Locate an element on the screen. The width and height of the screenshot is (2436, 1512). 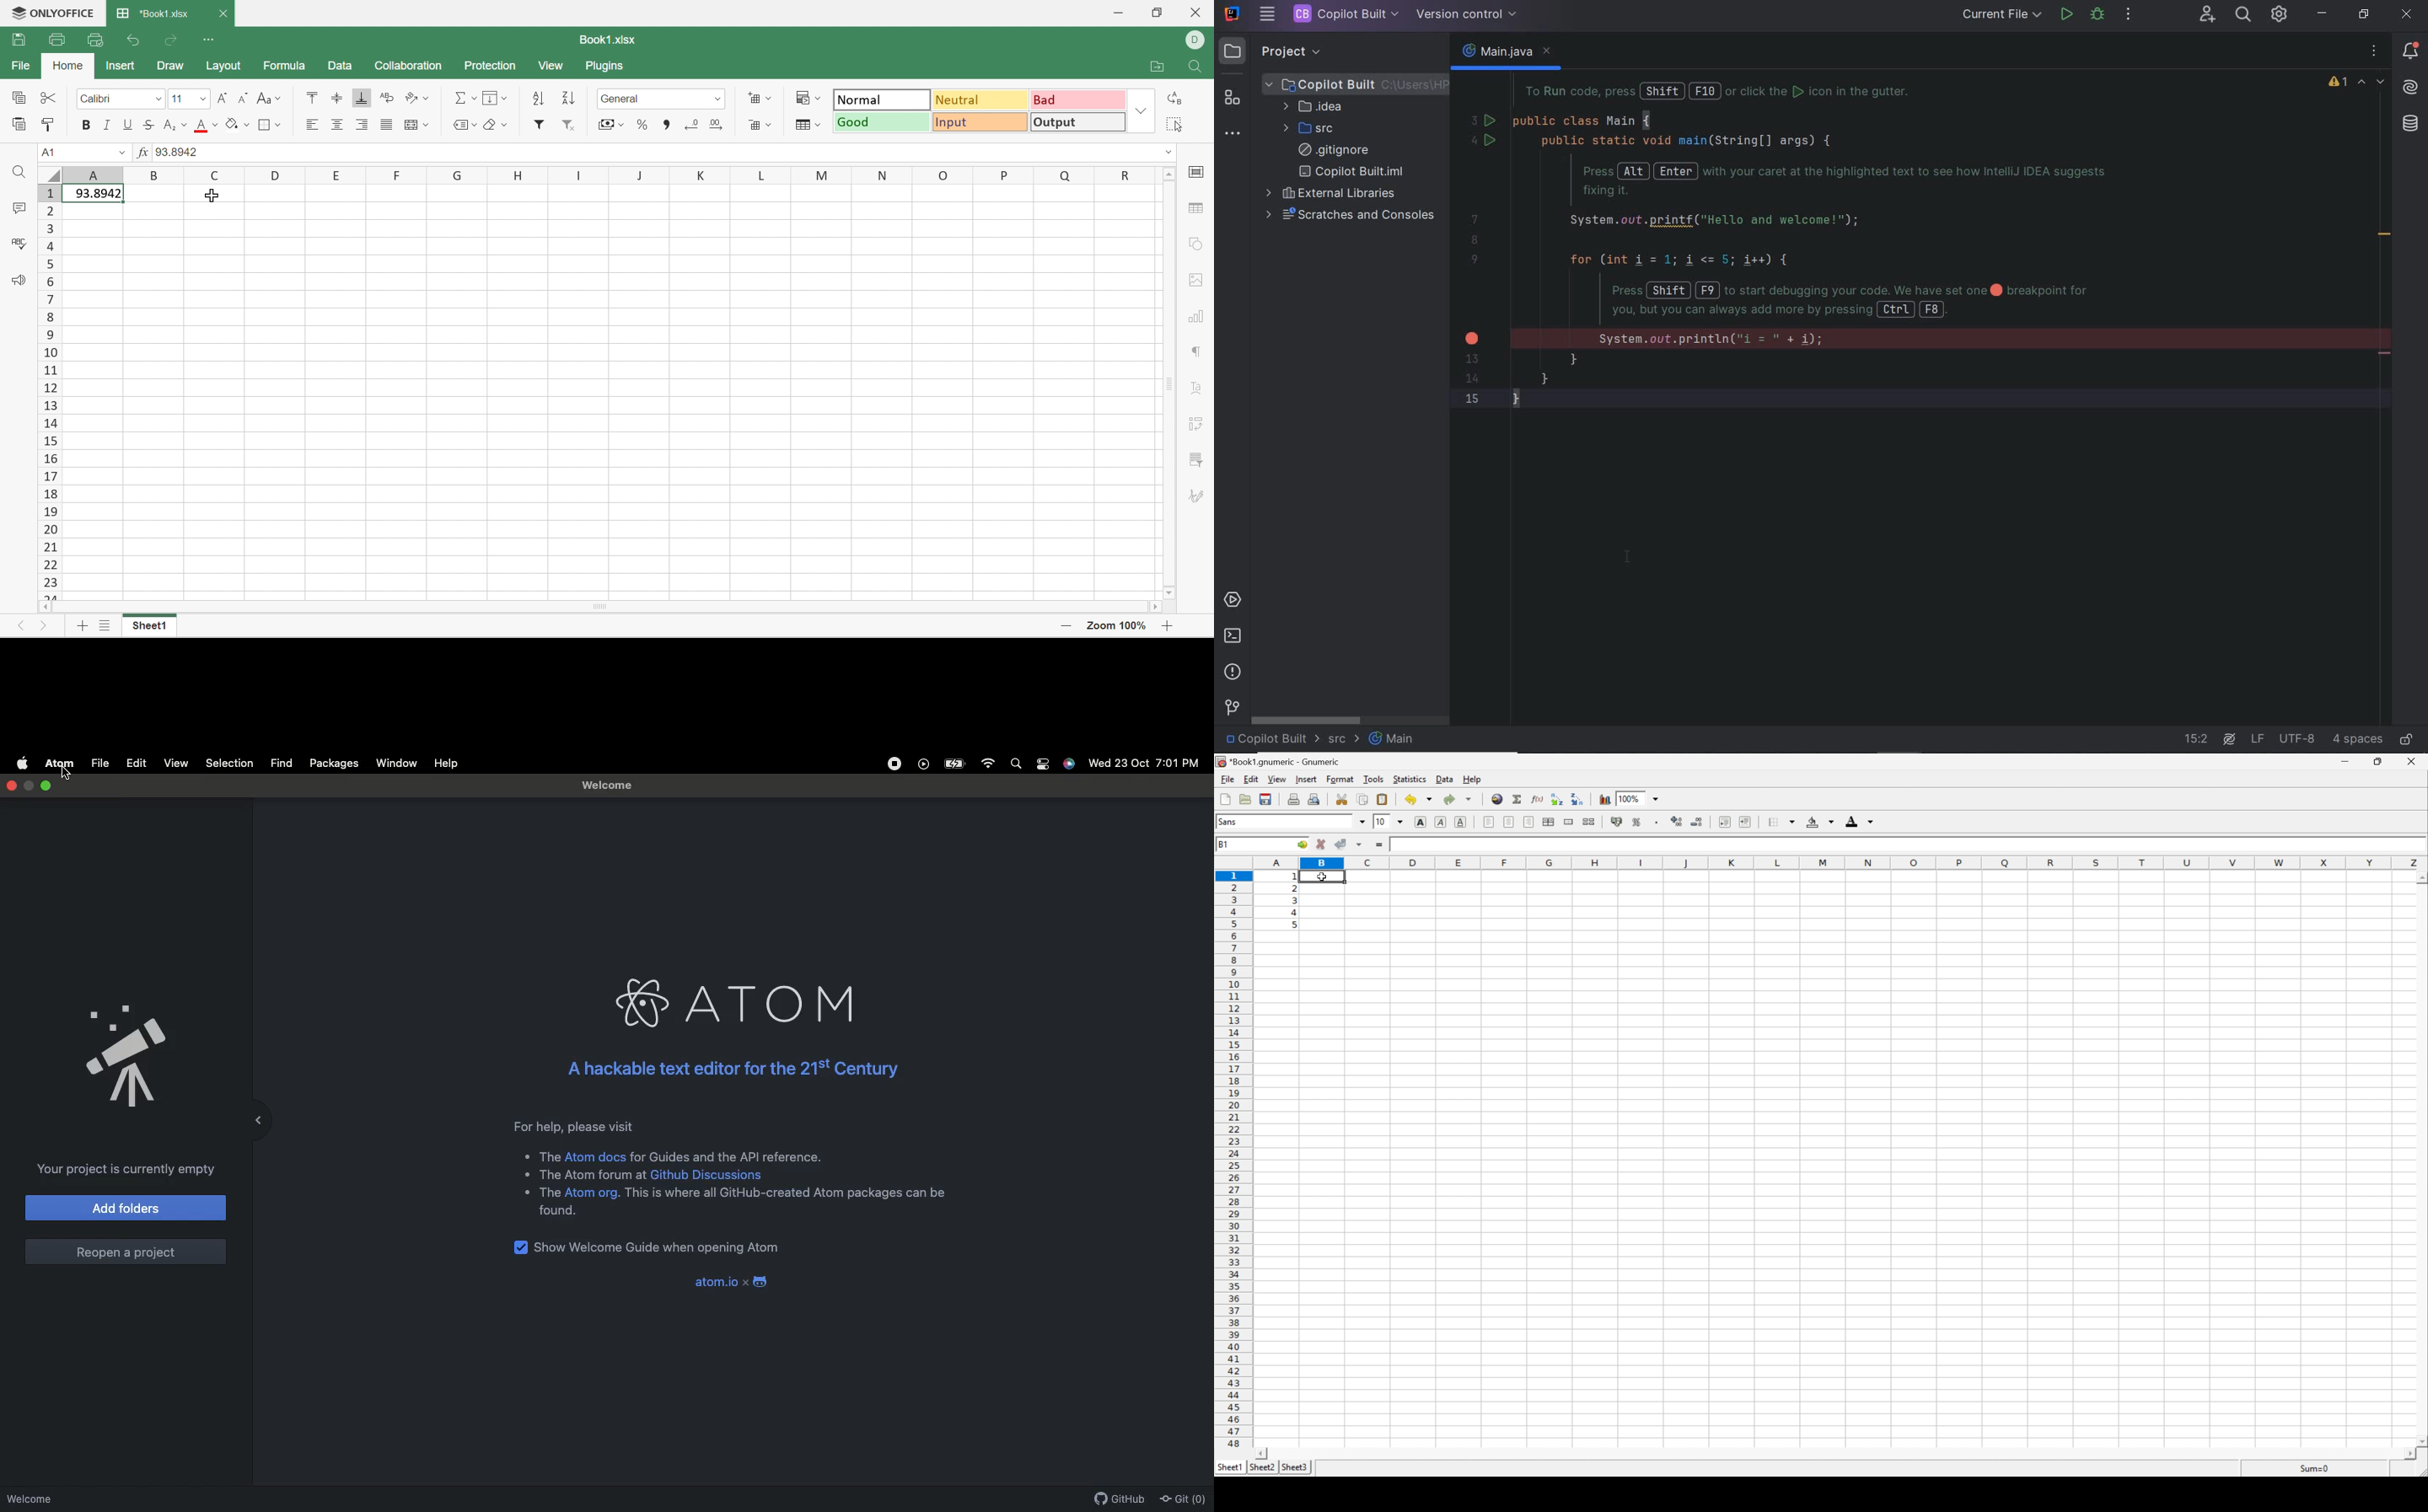
View is located at coordinates (553, 66).